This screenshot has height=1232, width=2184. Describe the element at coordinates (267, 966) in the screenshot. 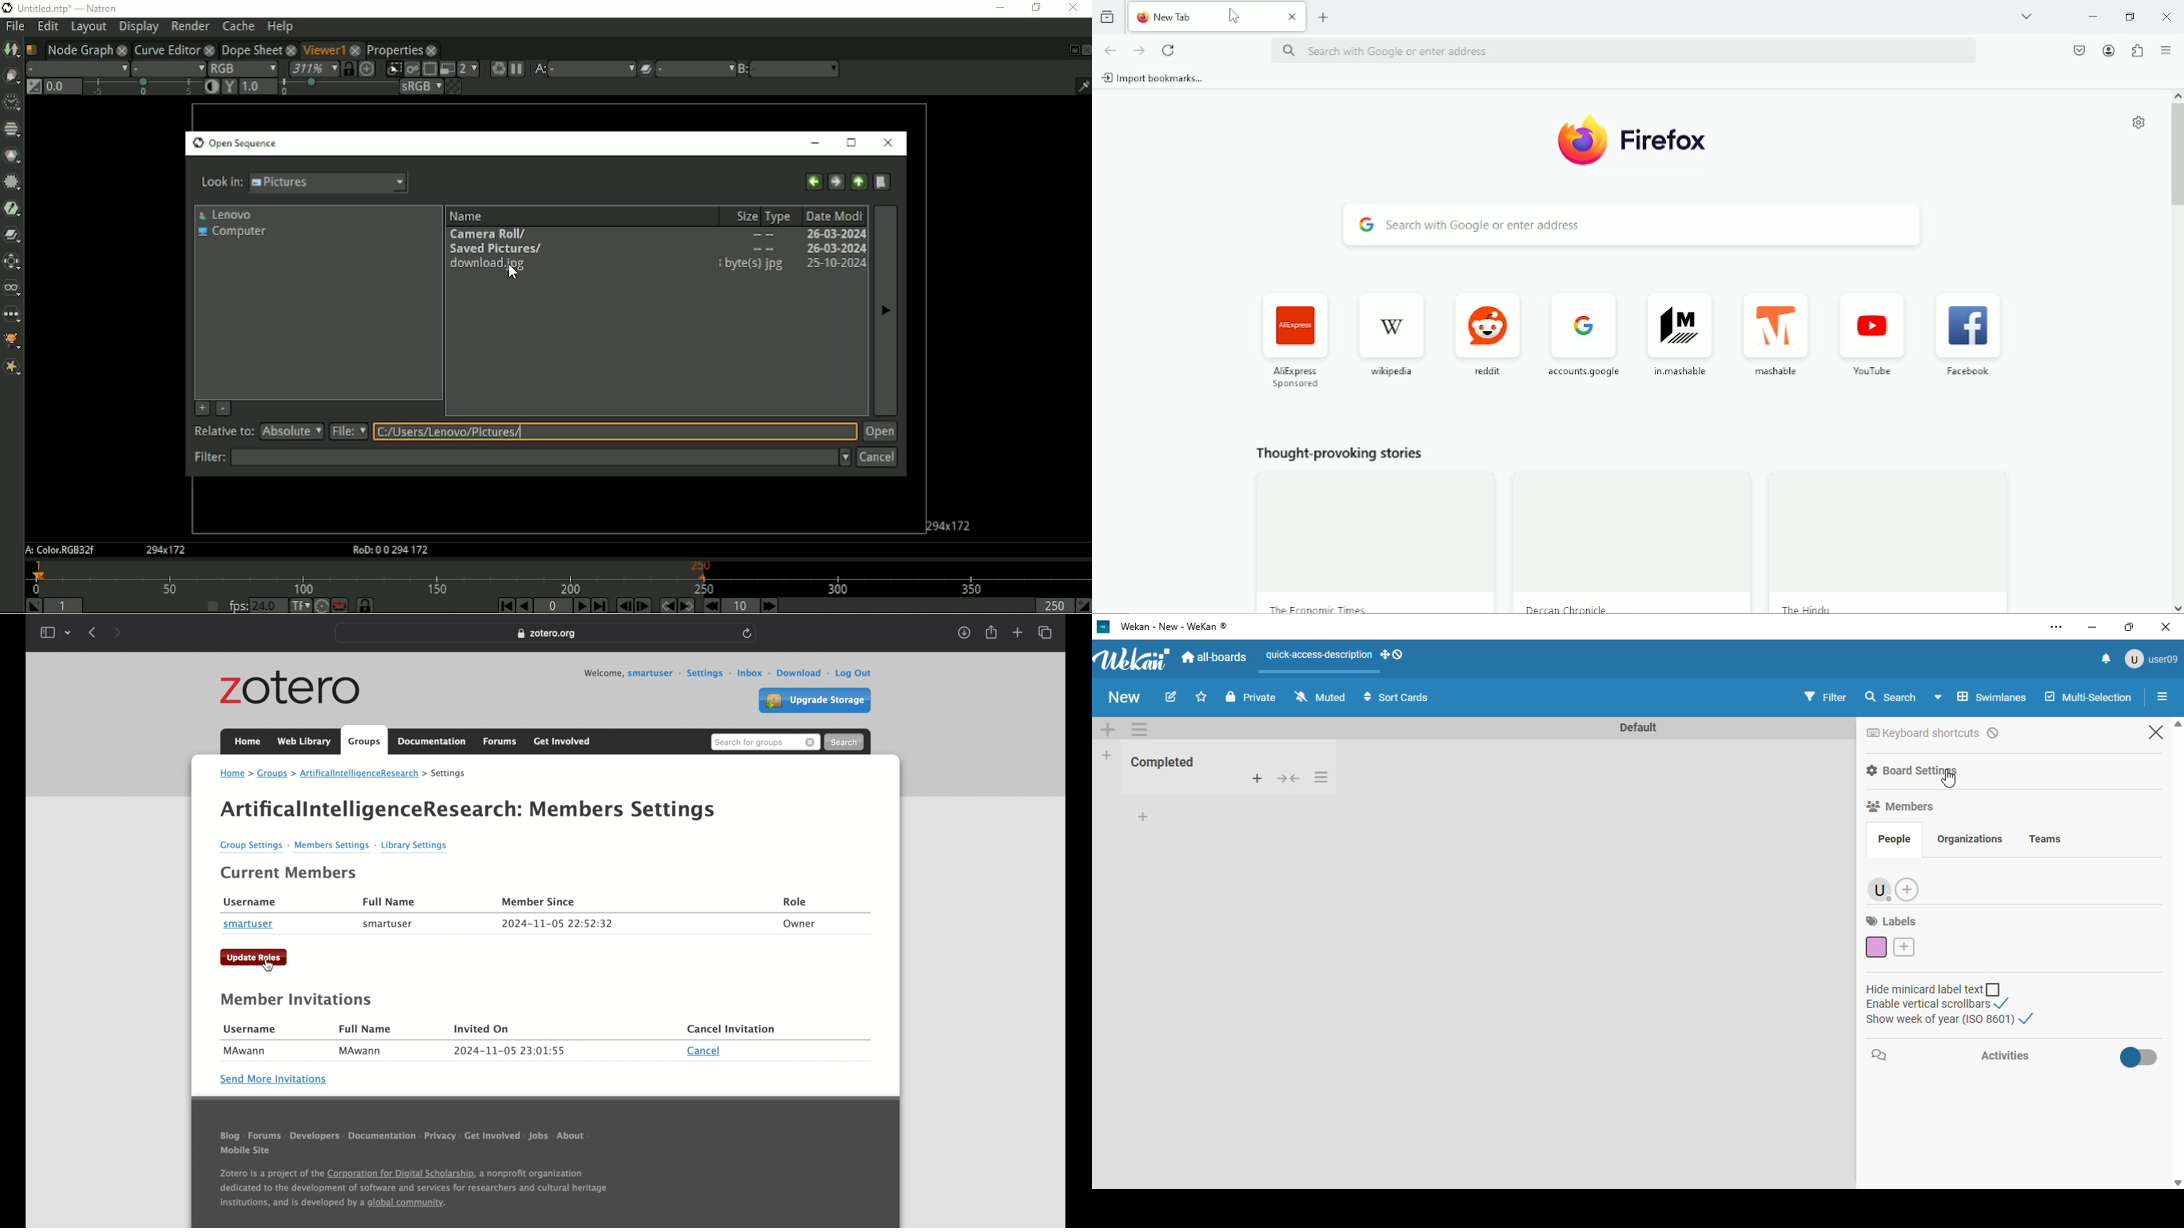

I see `cursor` at that location.